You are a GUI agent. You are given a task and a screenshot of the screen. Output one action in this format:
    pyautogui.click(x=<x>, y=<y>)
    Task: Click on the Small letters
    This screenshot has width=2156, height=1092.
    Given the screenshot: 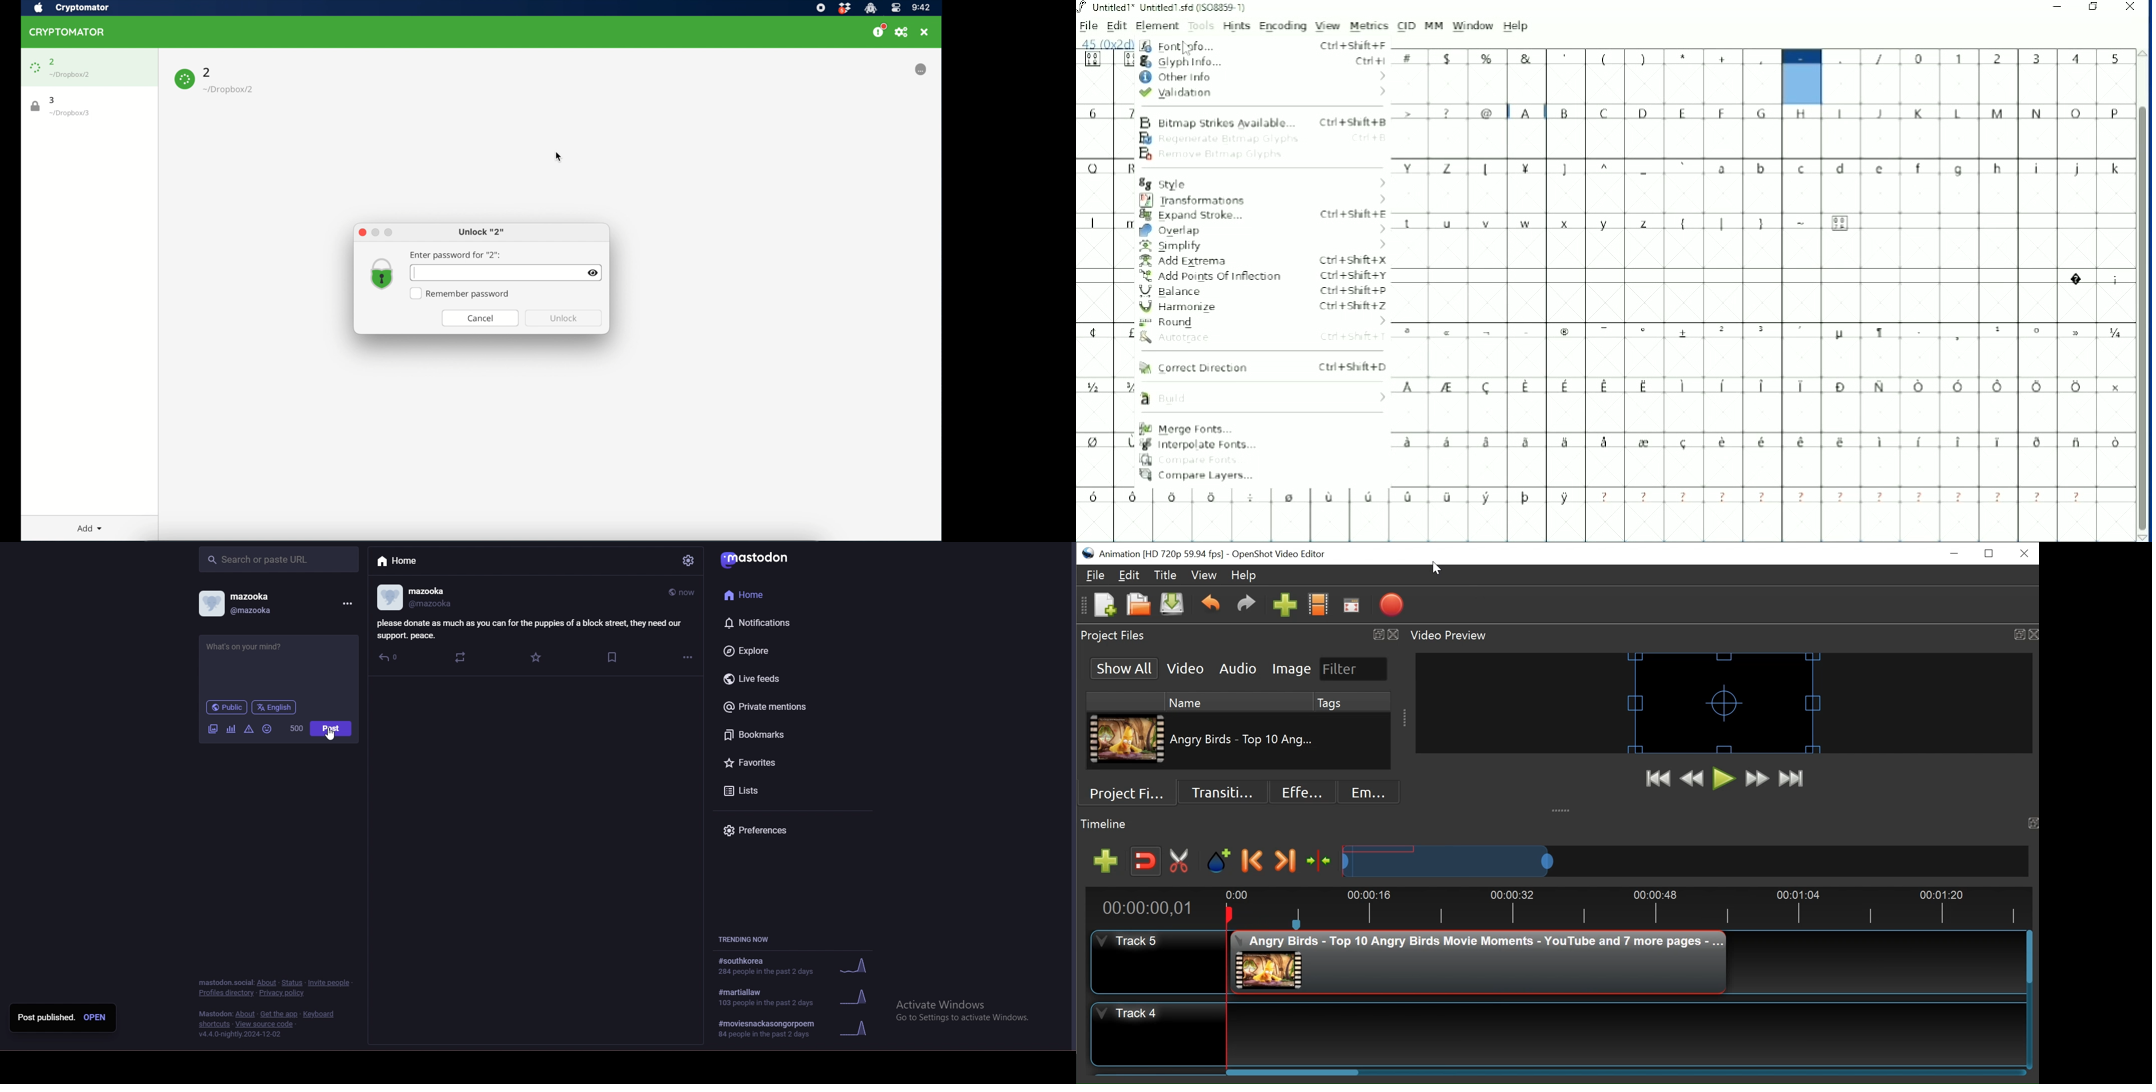 What is the action you would take?
    pyautogui.click(x=1919, y=169)
    